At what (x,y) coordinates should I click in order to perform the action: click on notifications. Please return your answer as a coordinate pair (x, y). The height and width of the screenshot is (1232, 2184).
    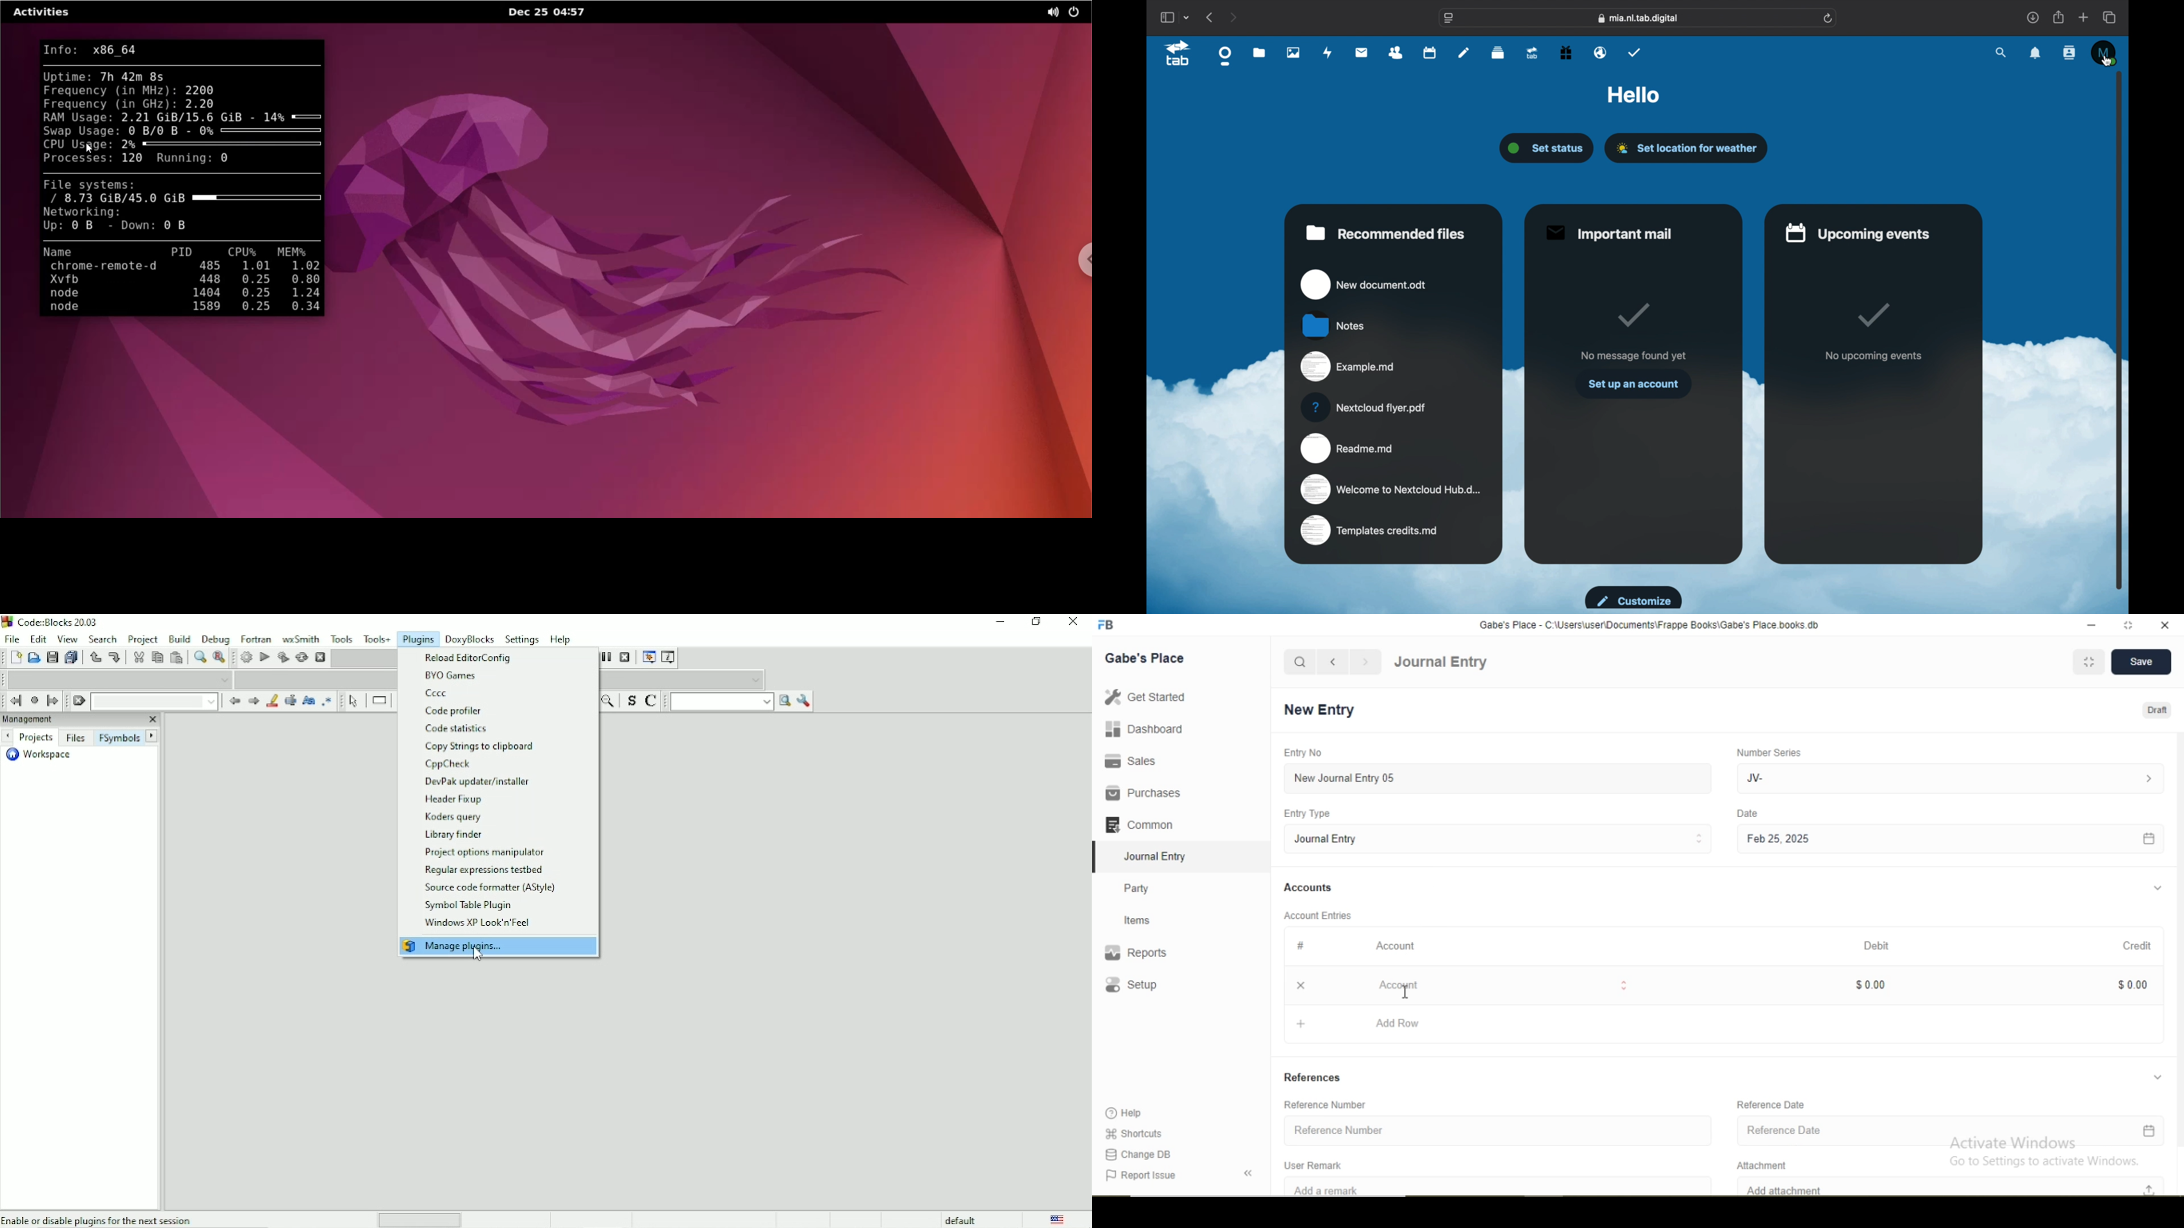
    Looking at the image, I should click on (2036, 53).